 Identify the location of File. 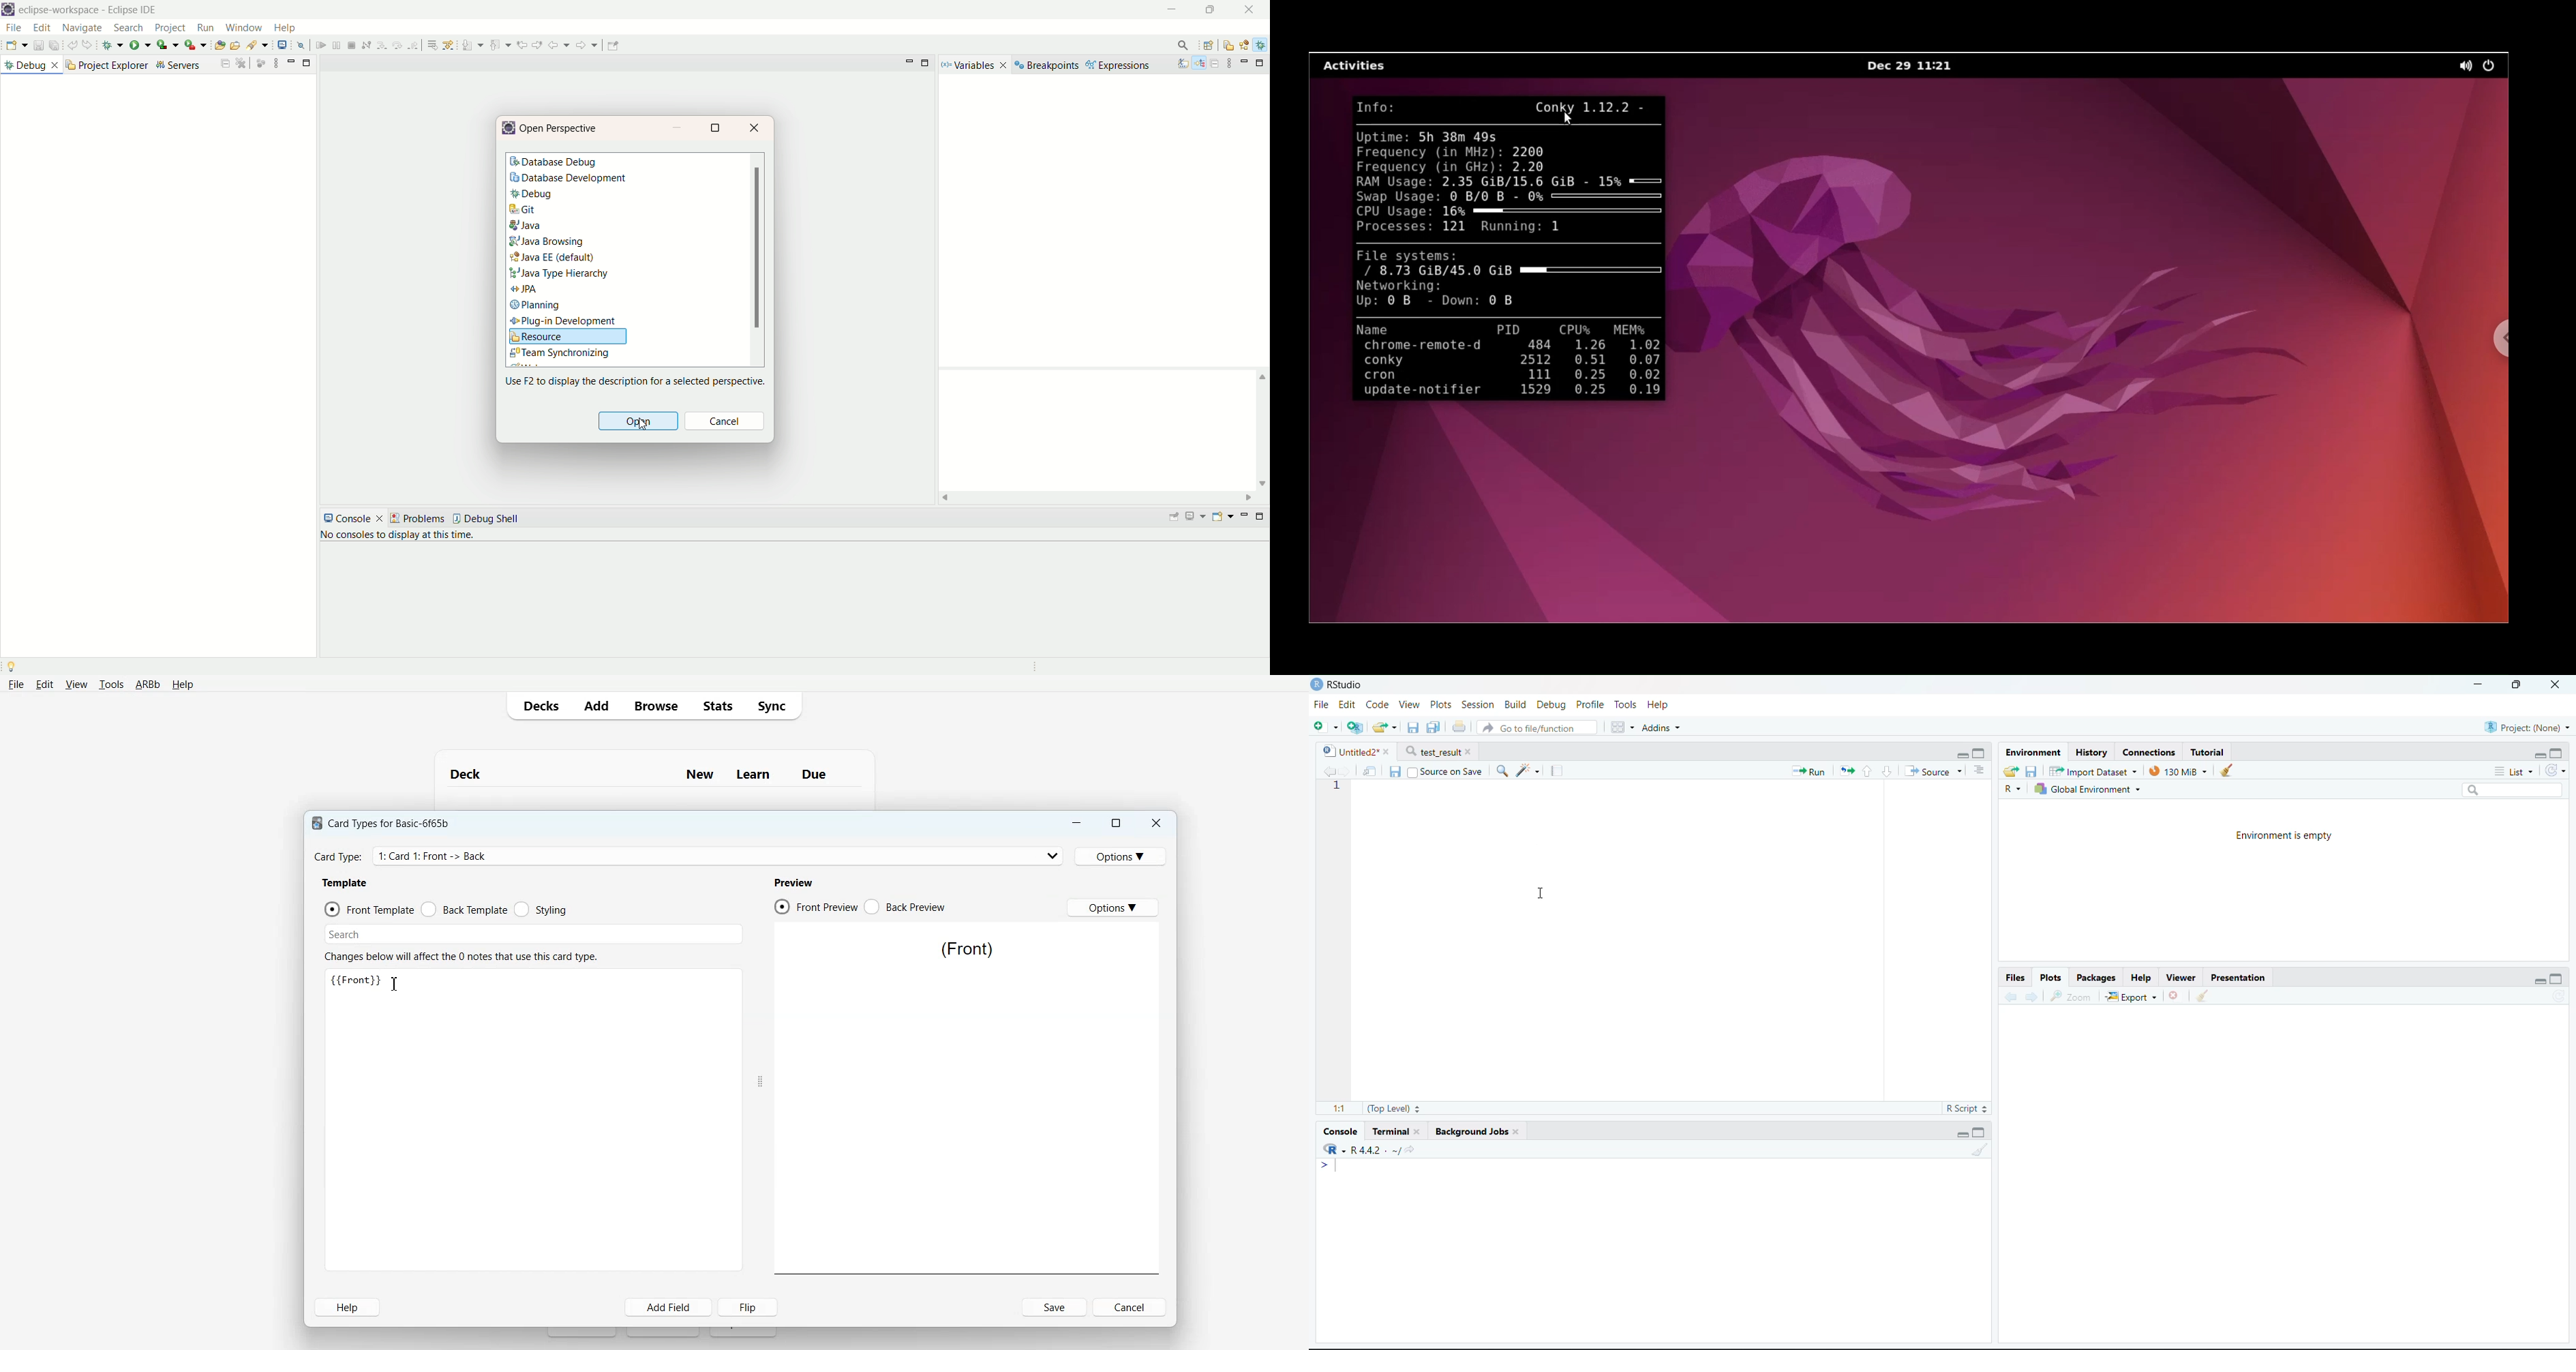
(1319, 704).